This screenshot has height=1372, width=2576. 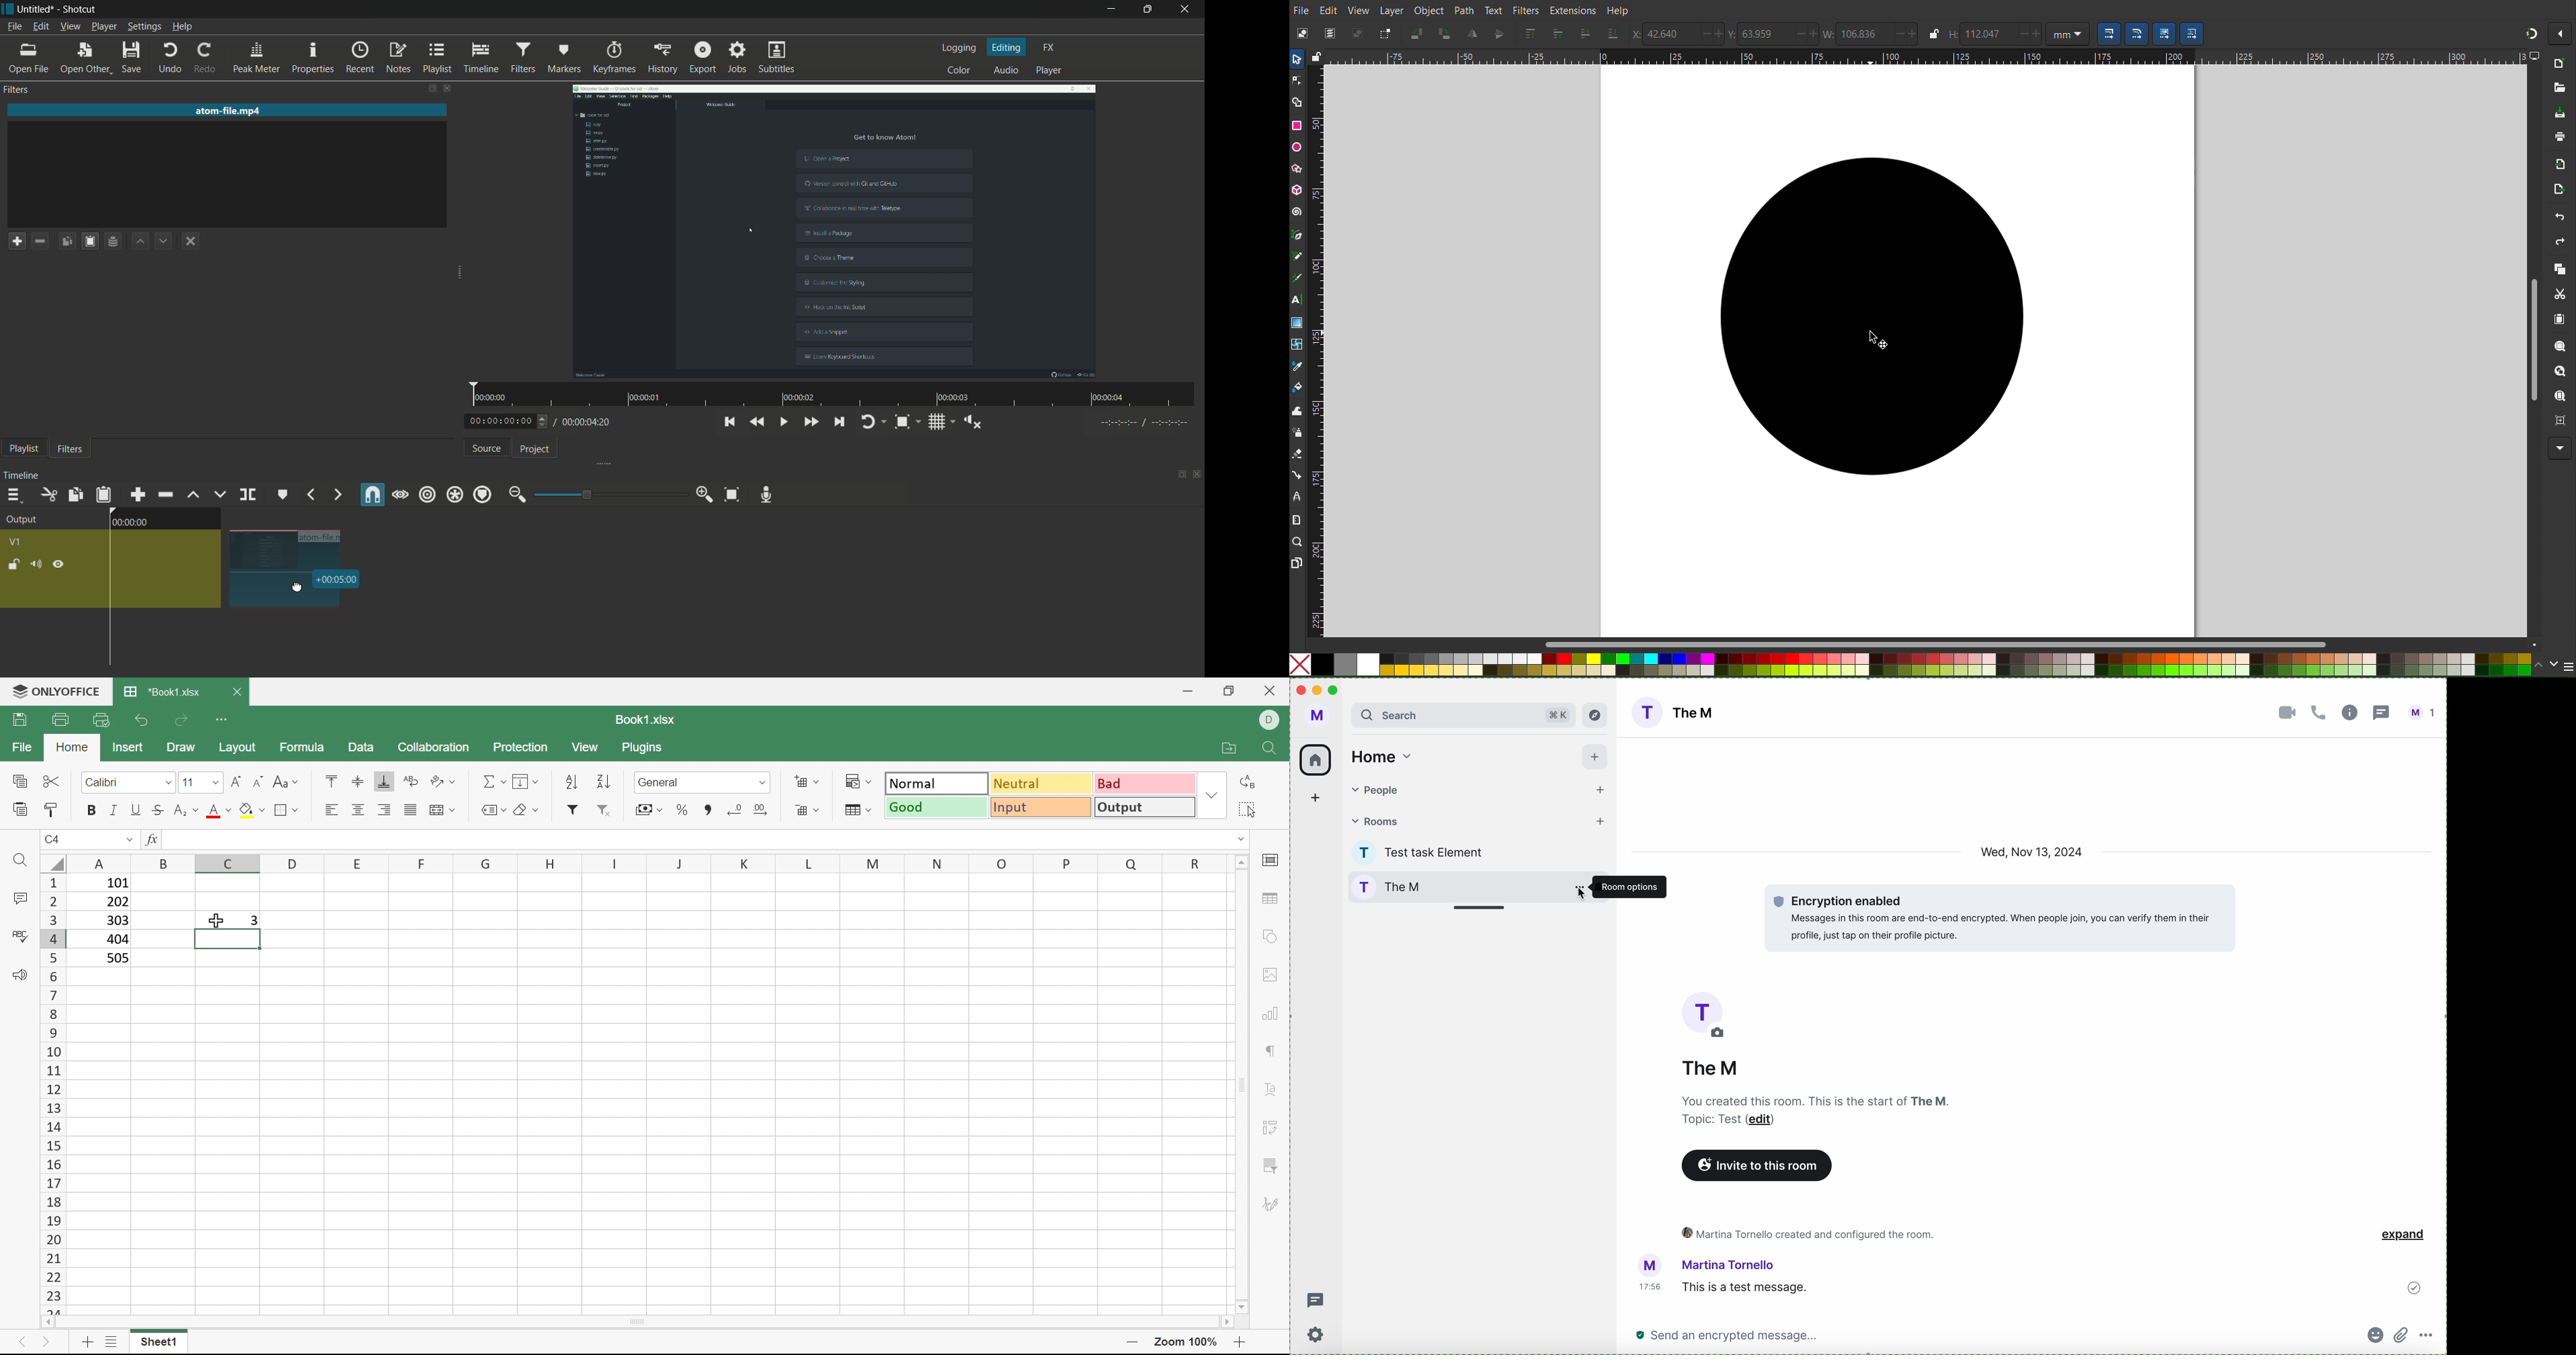 I want to click on Scroll Up settings, so click(x=1242, y=861).